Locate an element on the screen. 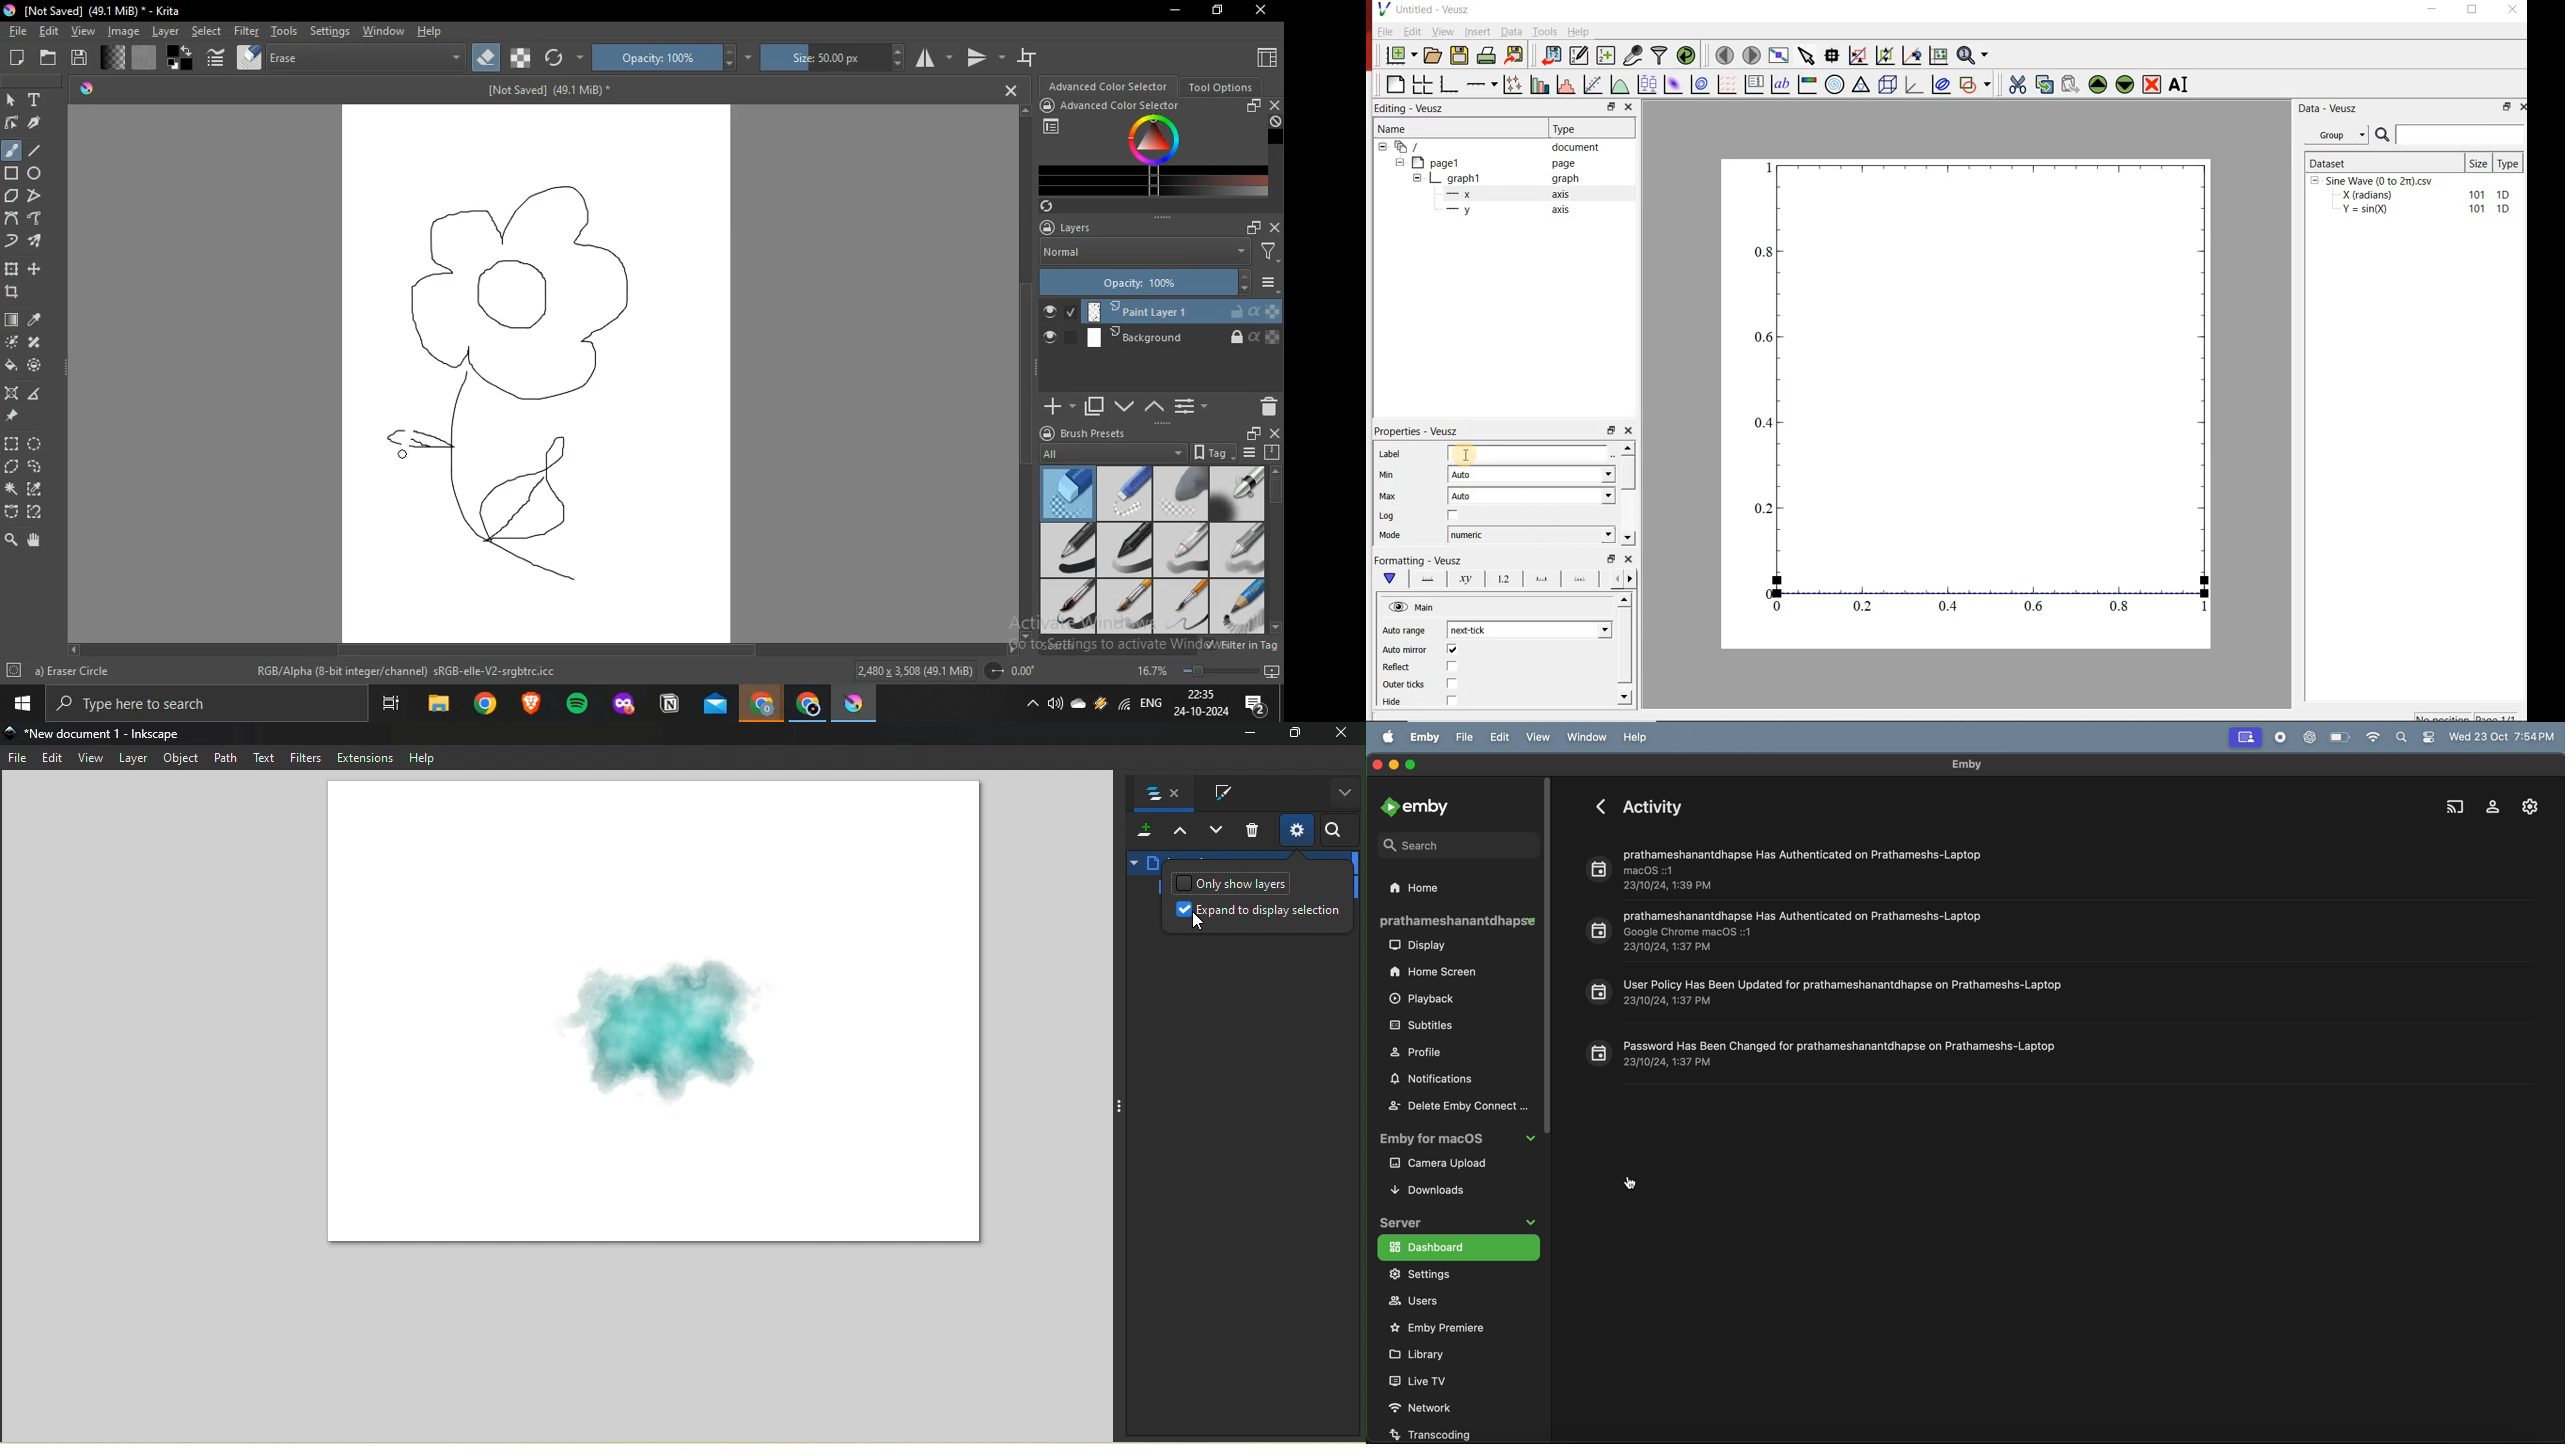 This screenshot has width=2576, height=1456. help is located at coordinates (432, 33).